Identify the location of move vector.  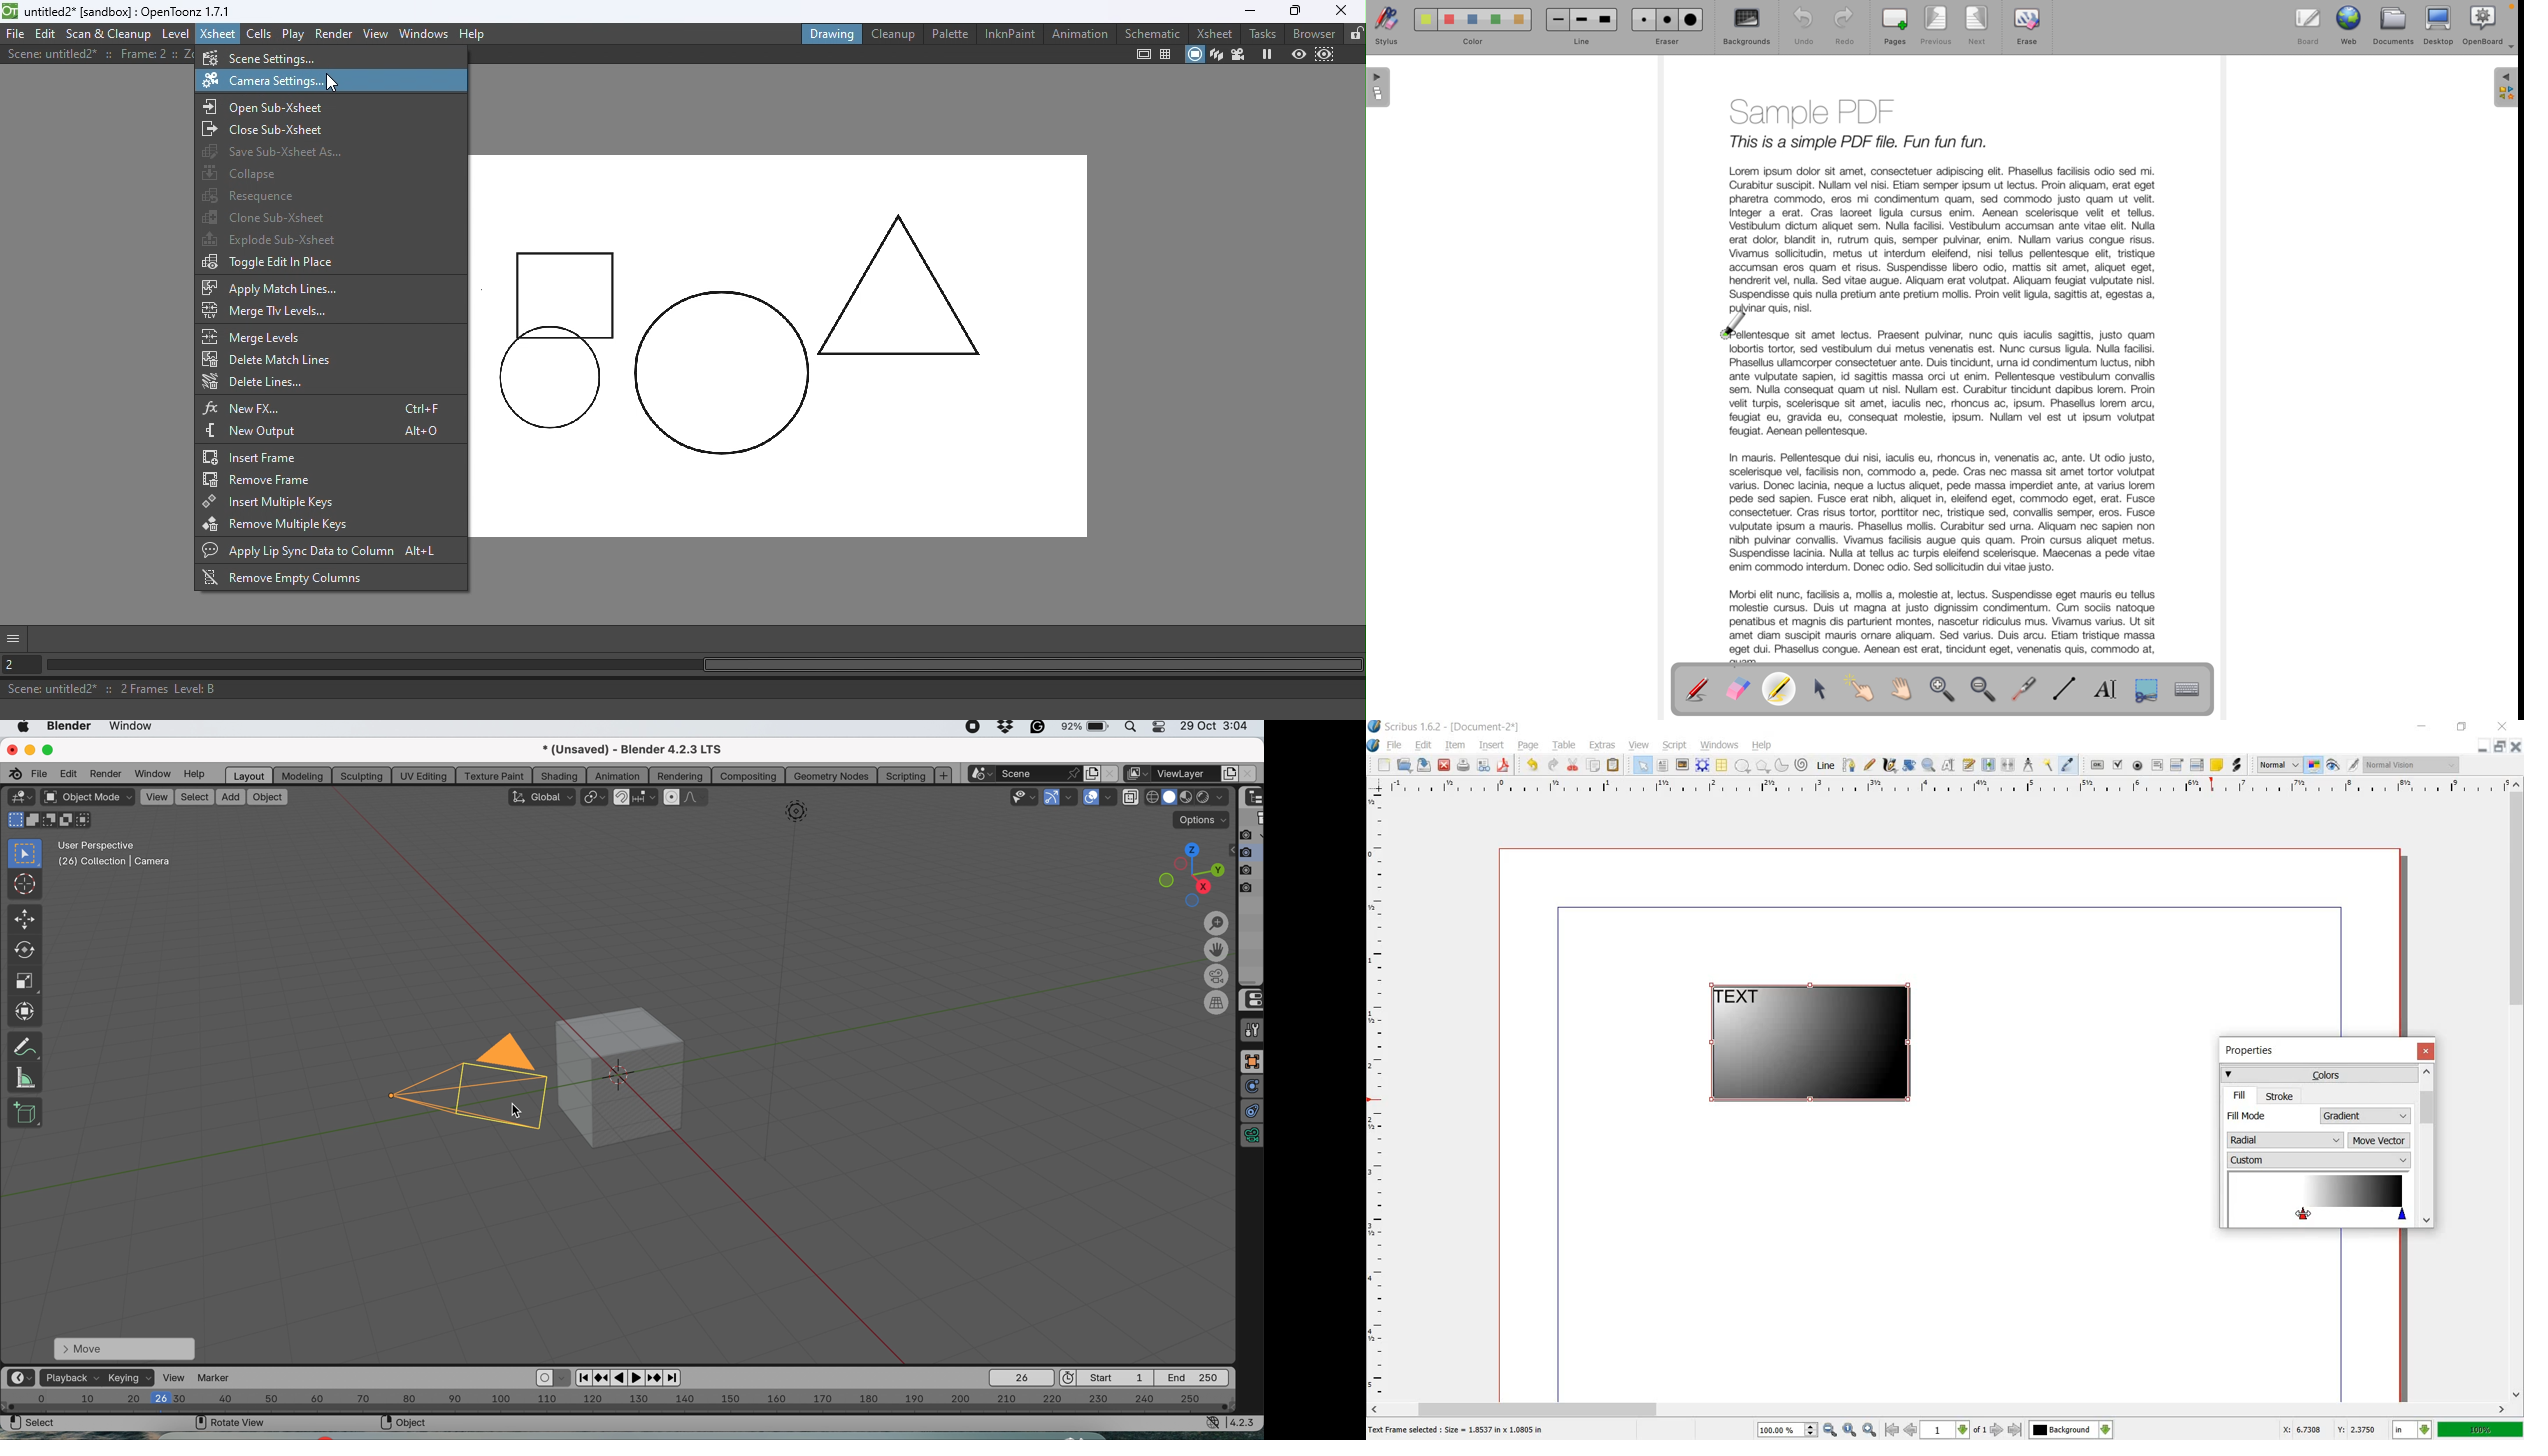
(2380, 1141).